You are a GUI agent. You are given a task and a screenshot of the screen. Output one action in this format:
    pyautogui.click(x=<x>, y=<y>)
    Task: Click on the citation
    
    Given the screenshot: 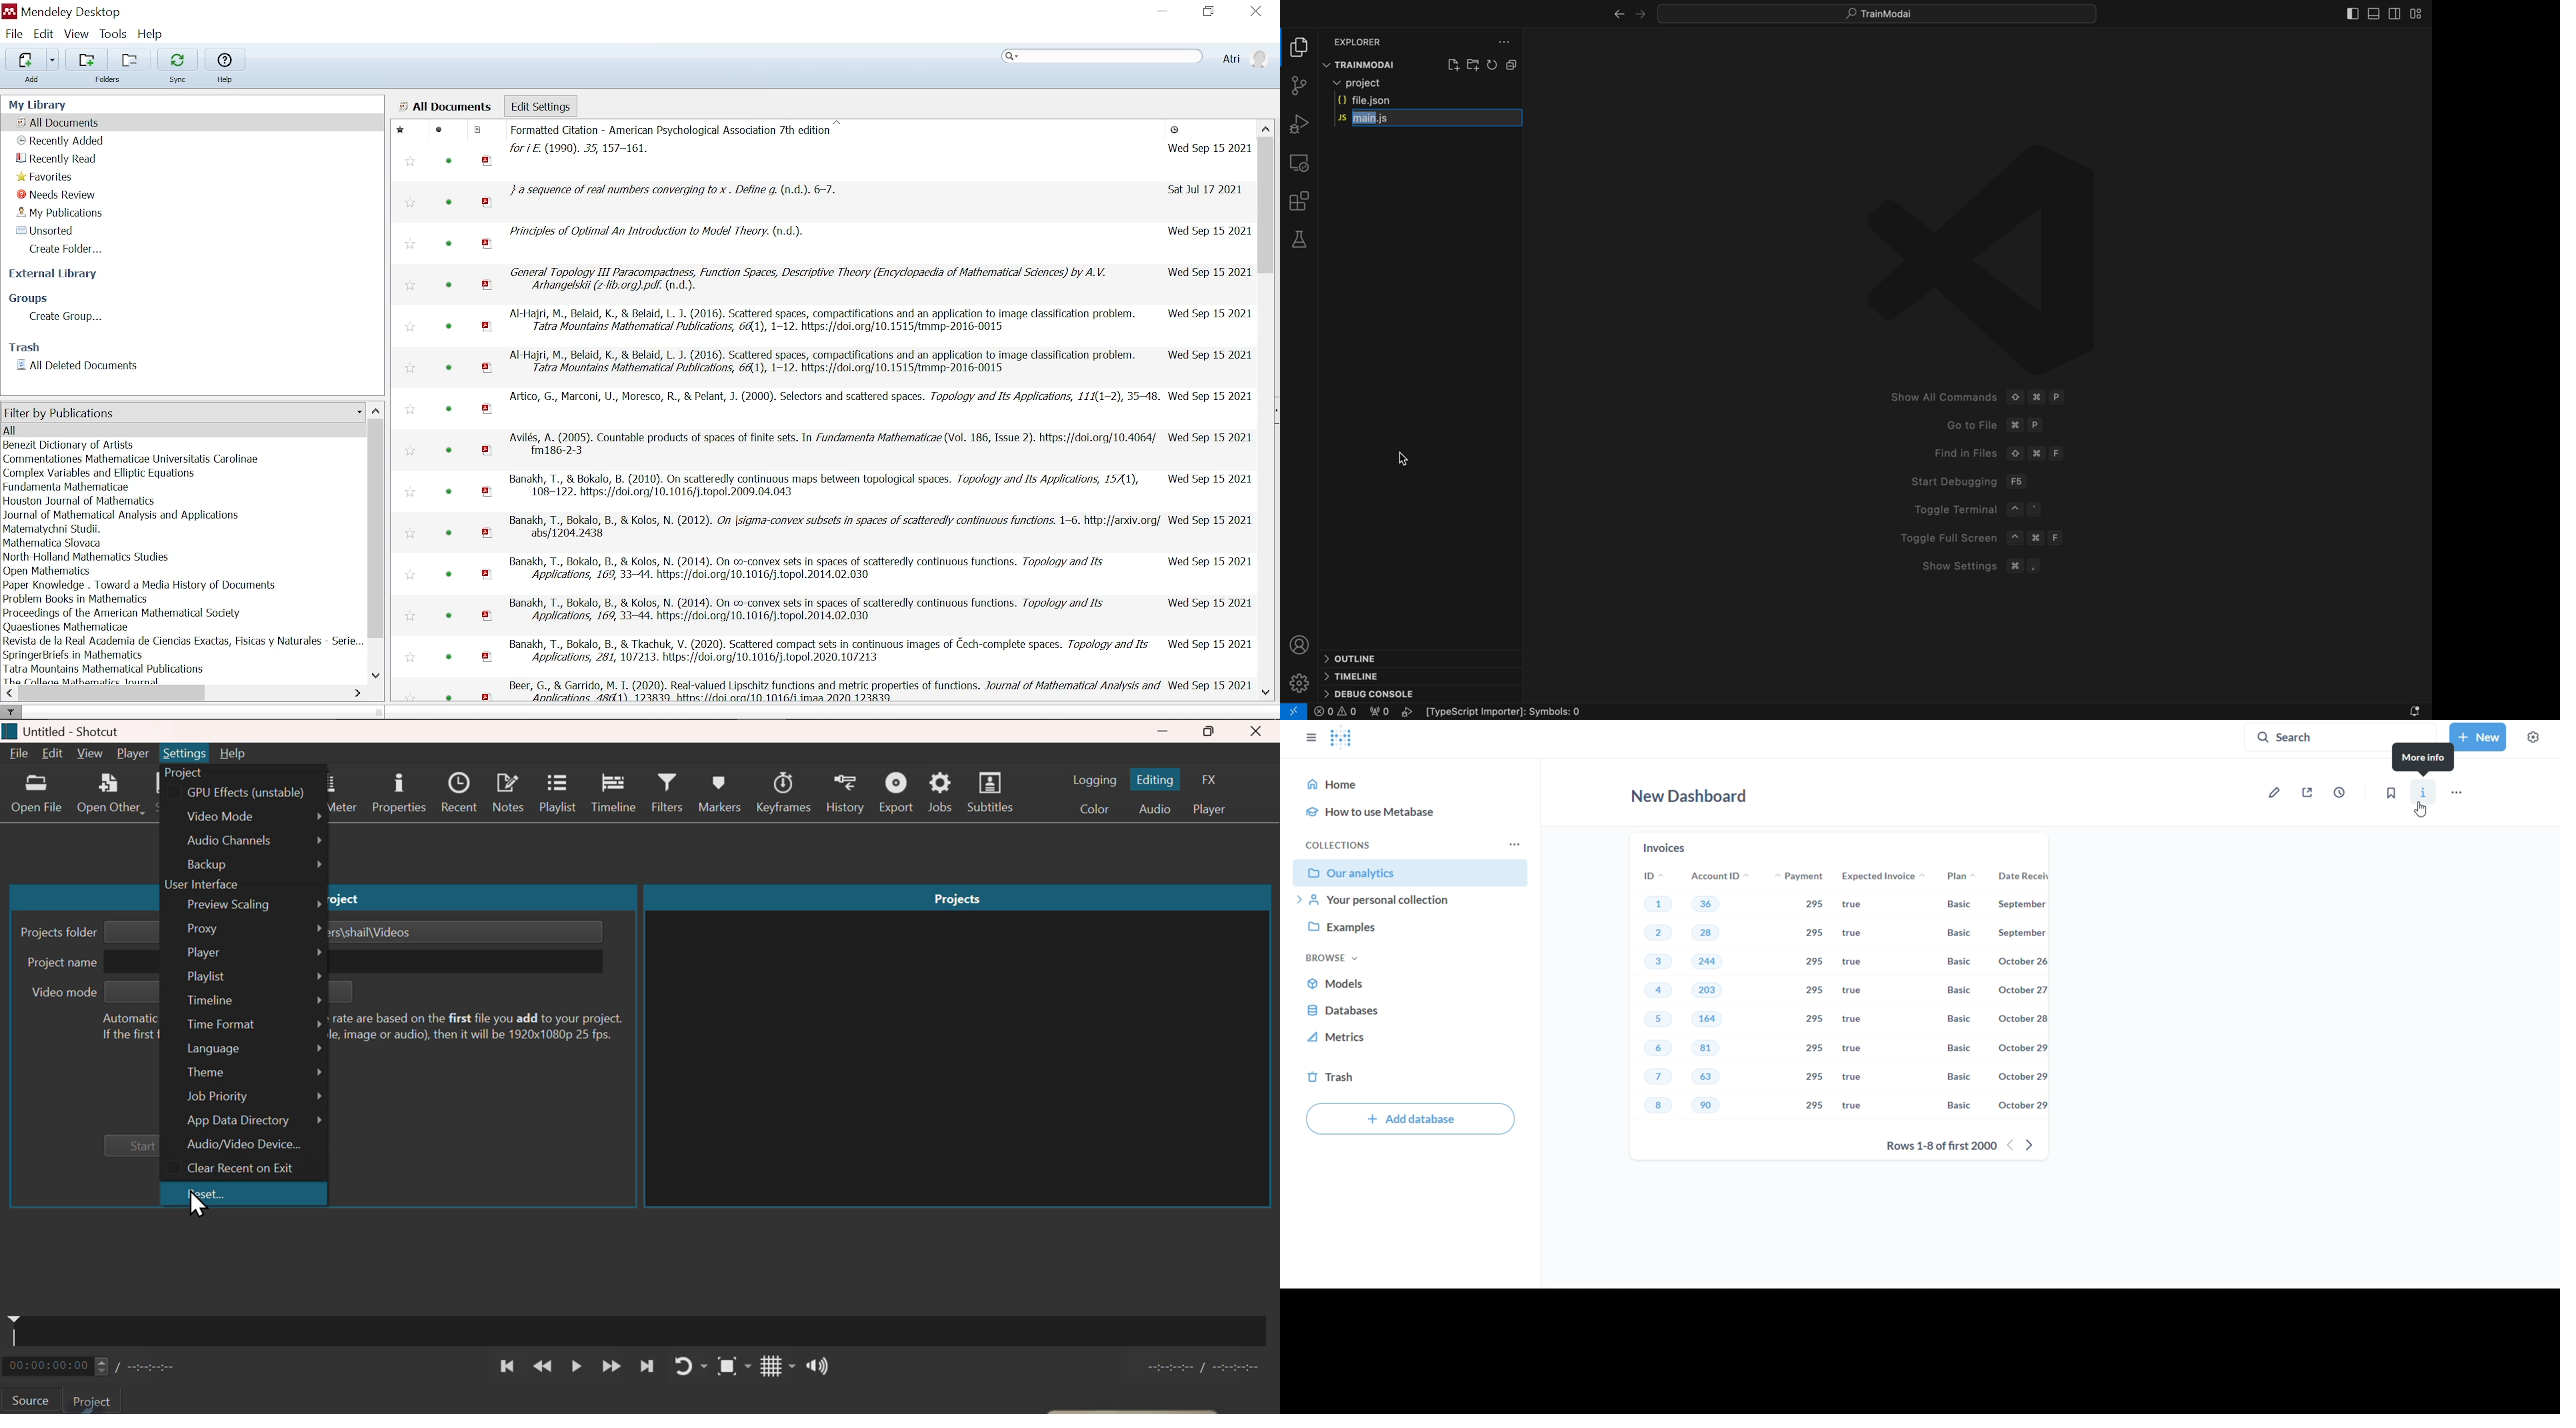 What is the action you would take?
    pyautogui.click(x=828, y=487)
    